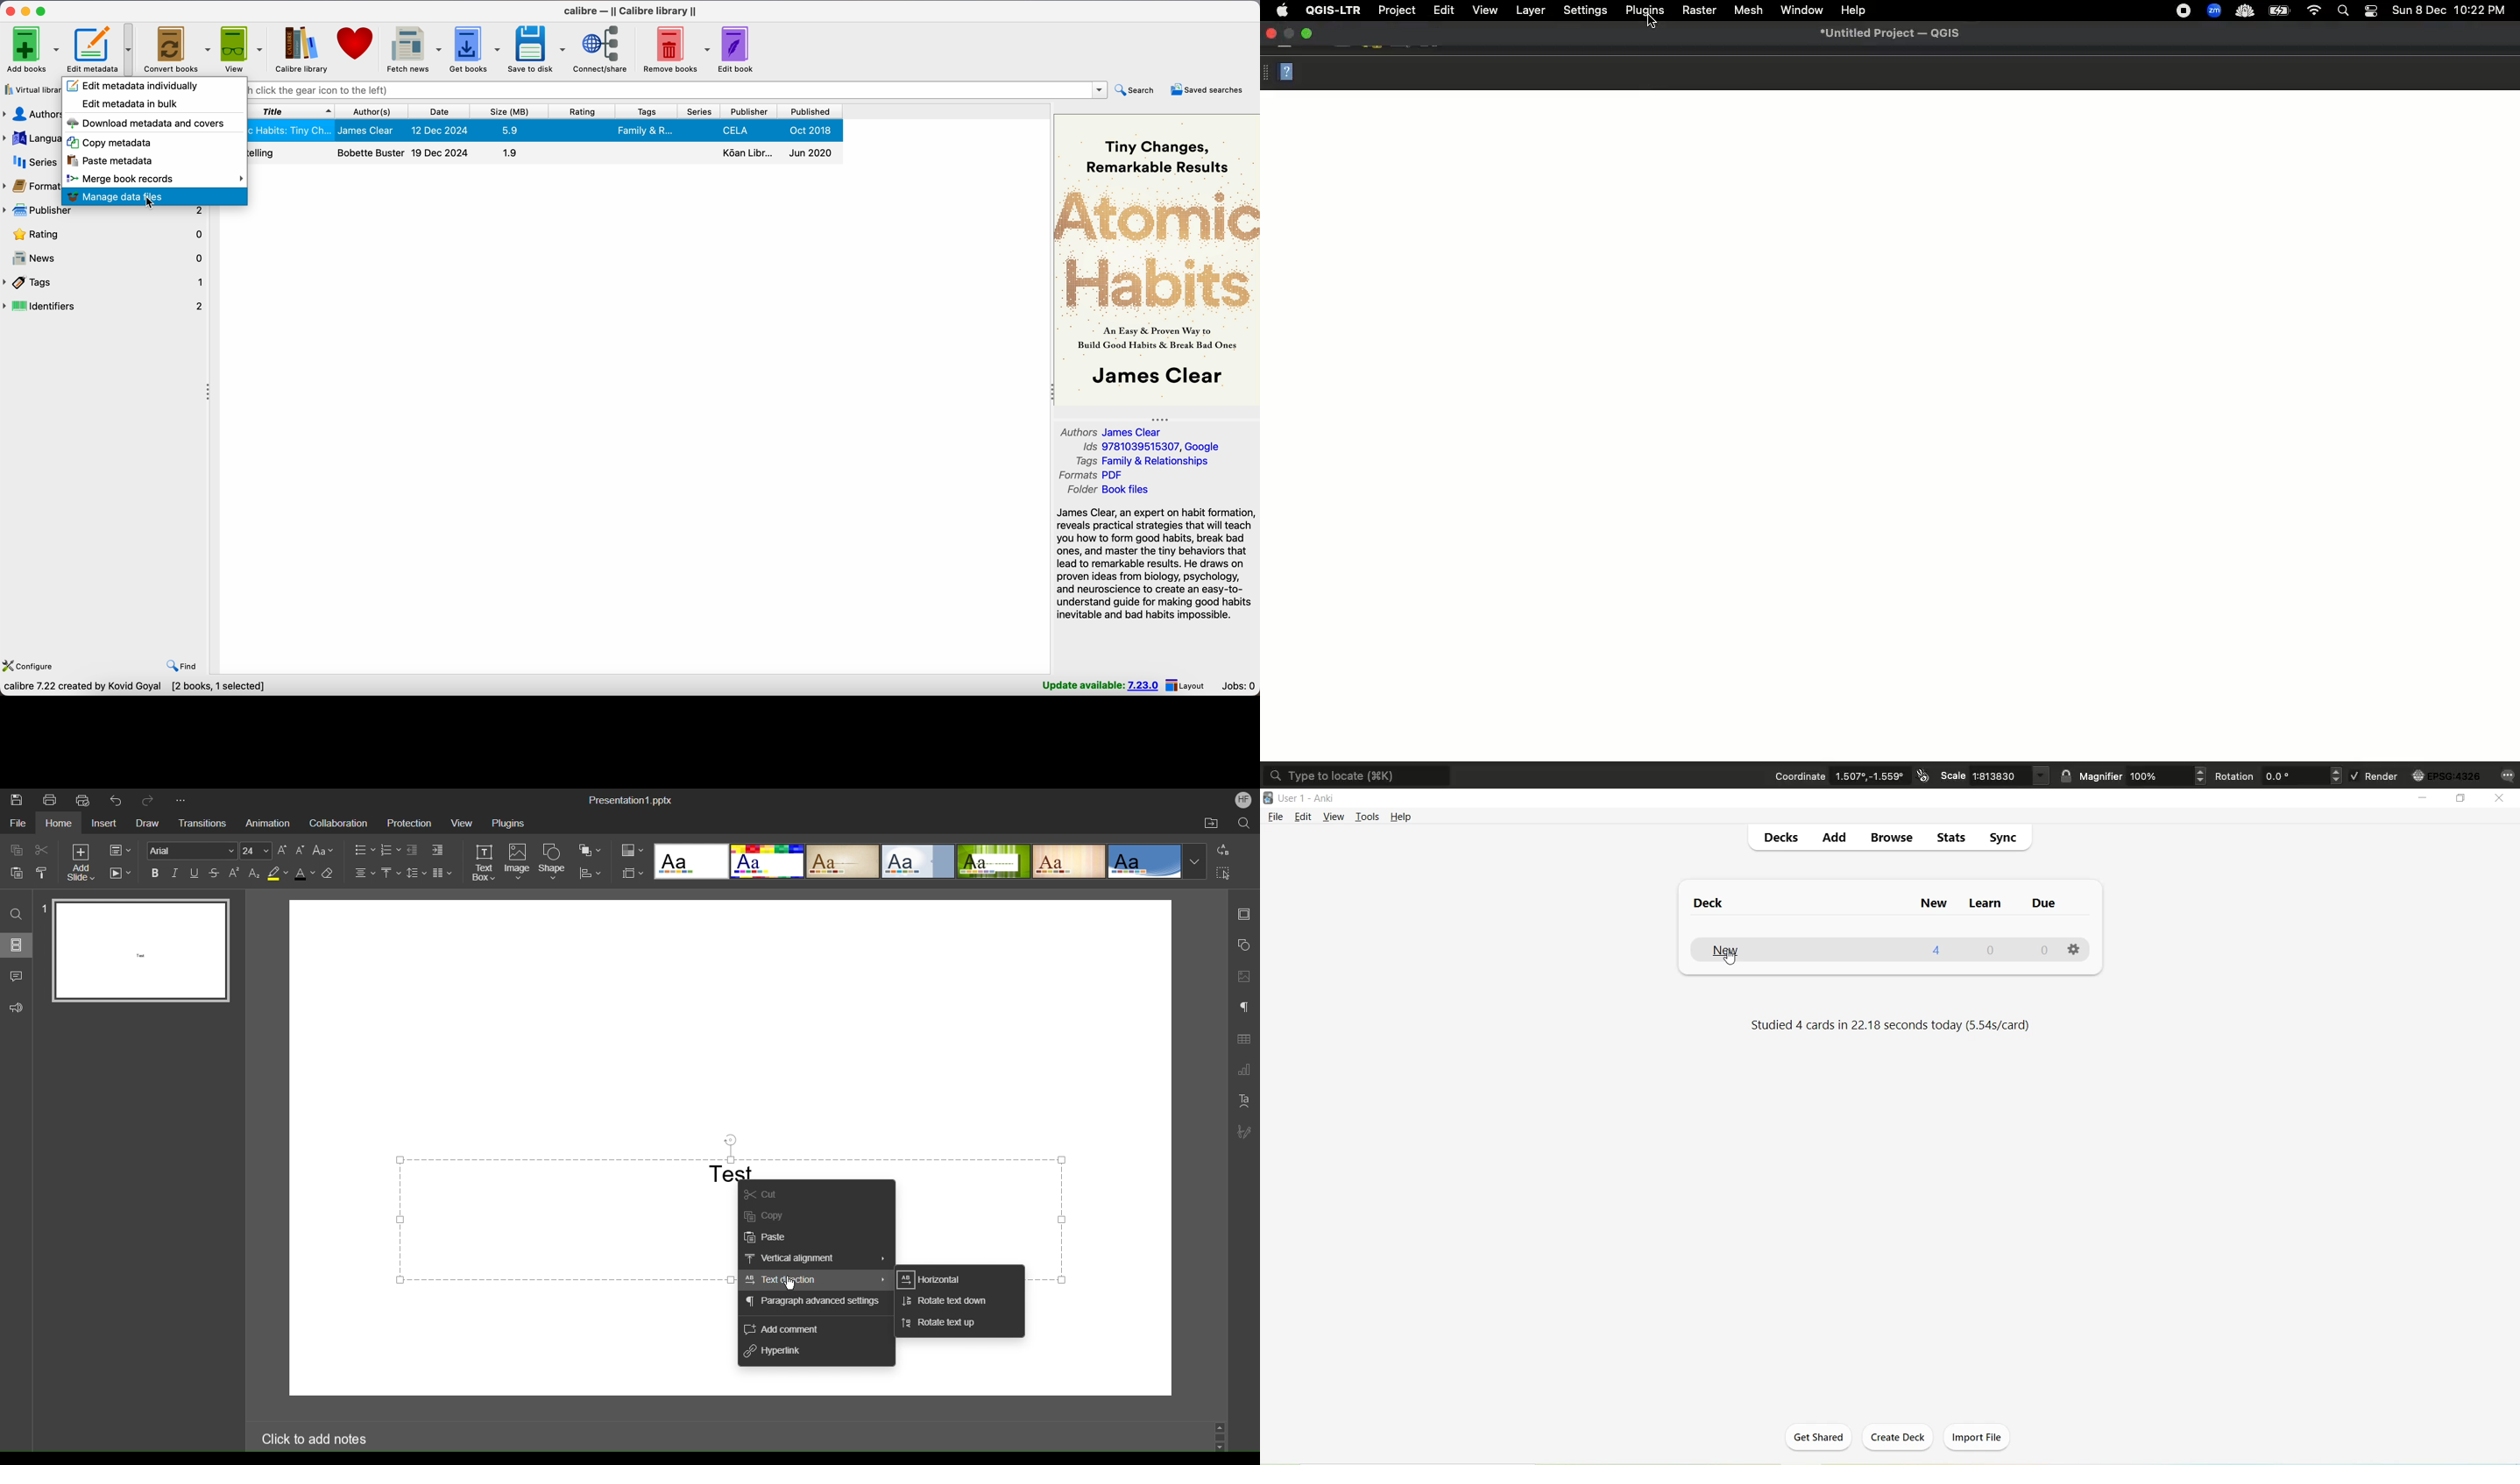 The height and width of the screenshot is (1484, 2520). I want to click on tags Family & Relationships, so click(1141, 461).